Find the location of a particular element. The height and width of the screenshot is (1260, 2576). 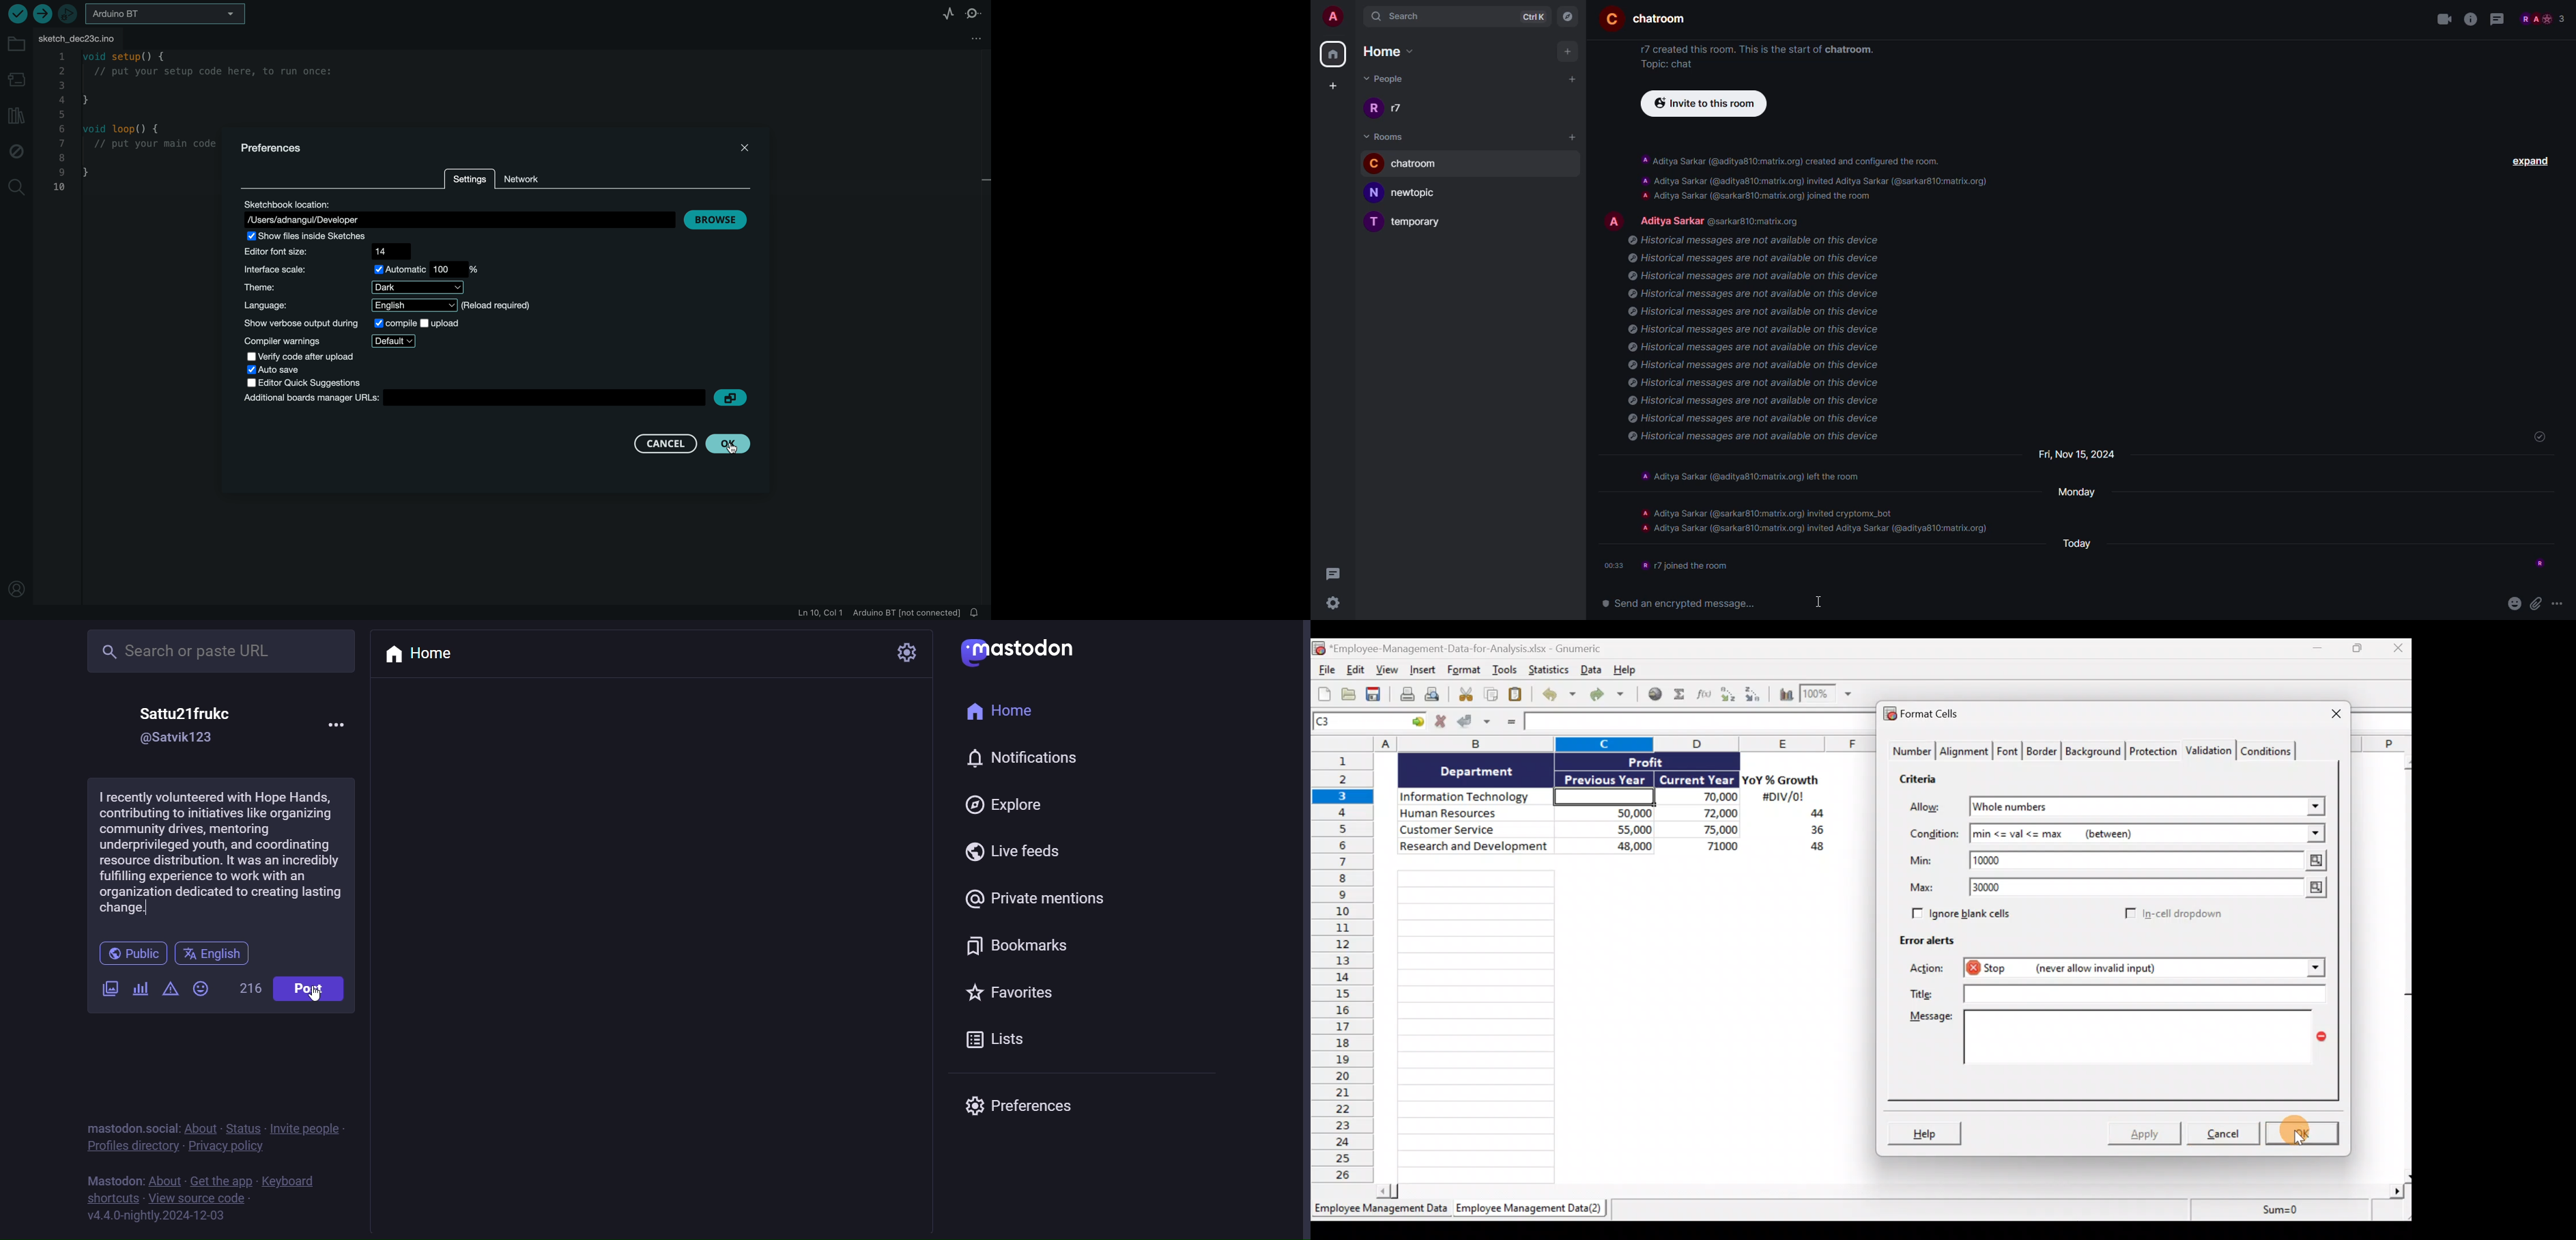

Cell C3 is located at coordinates (1601, 795).